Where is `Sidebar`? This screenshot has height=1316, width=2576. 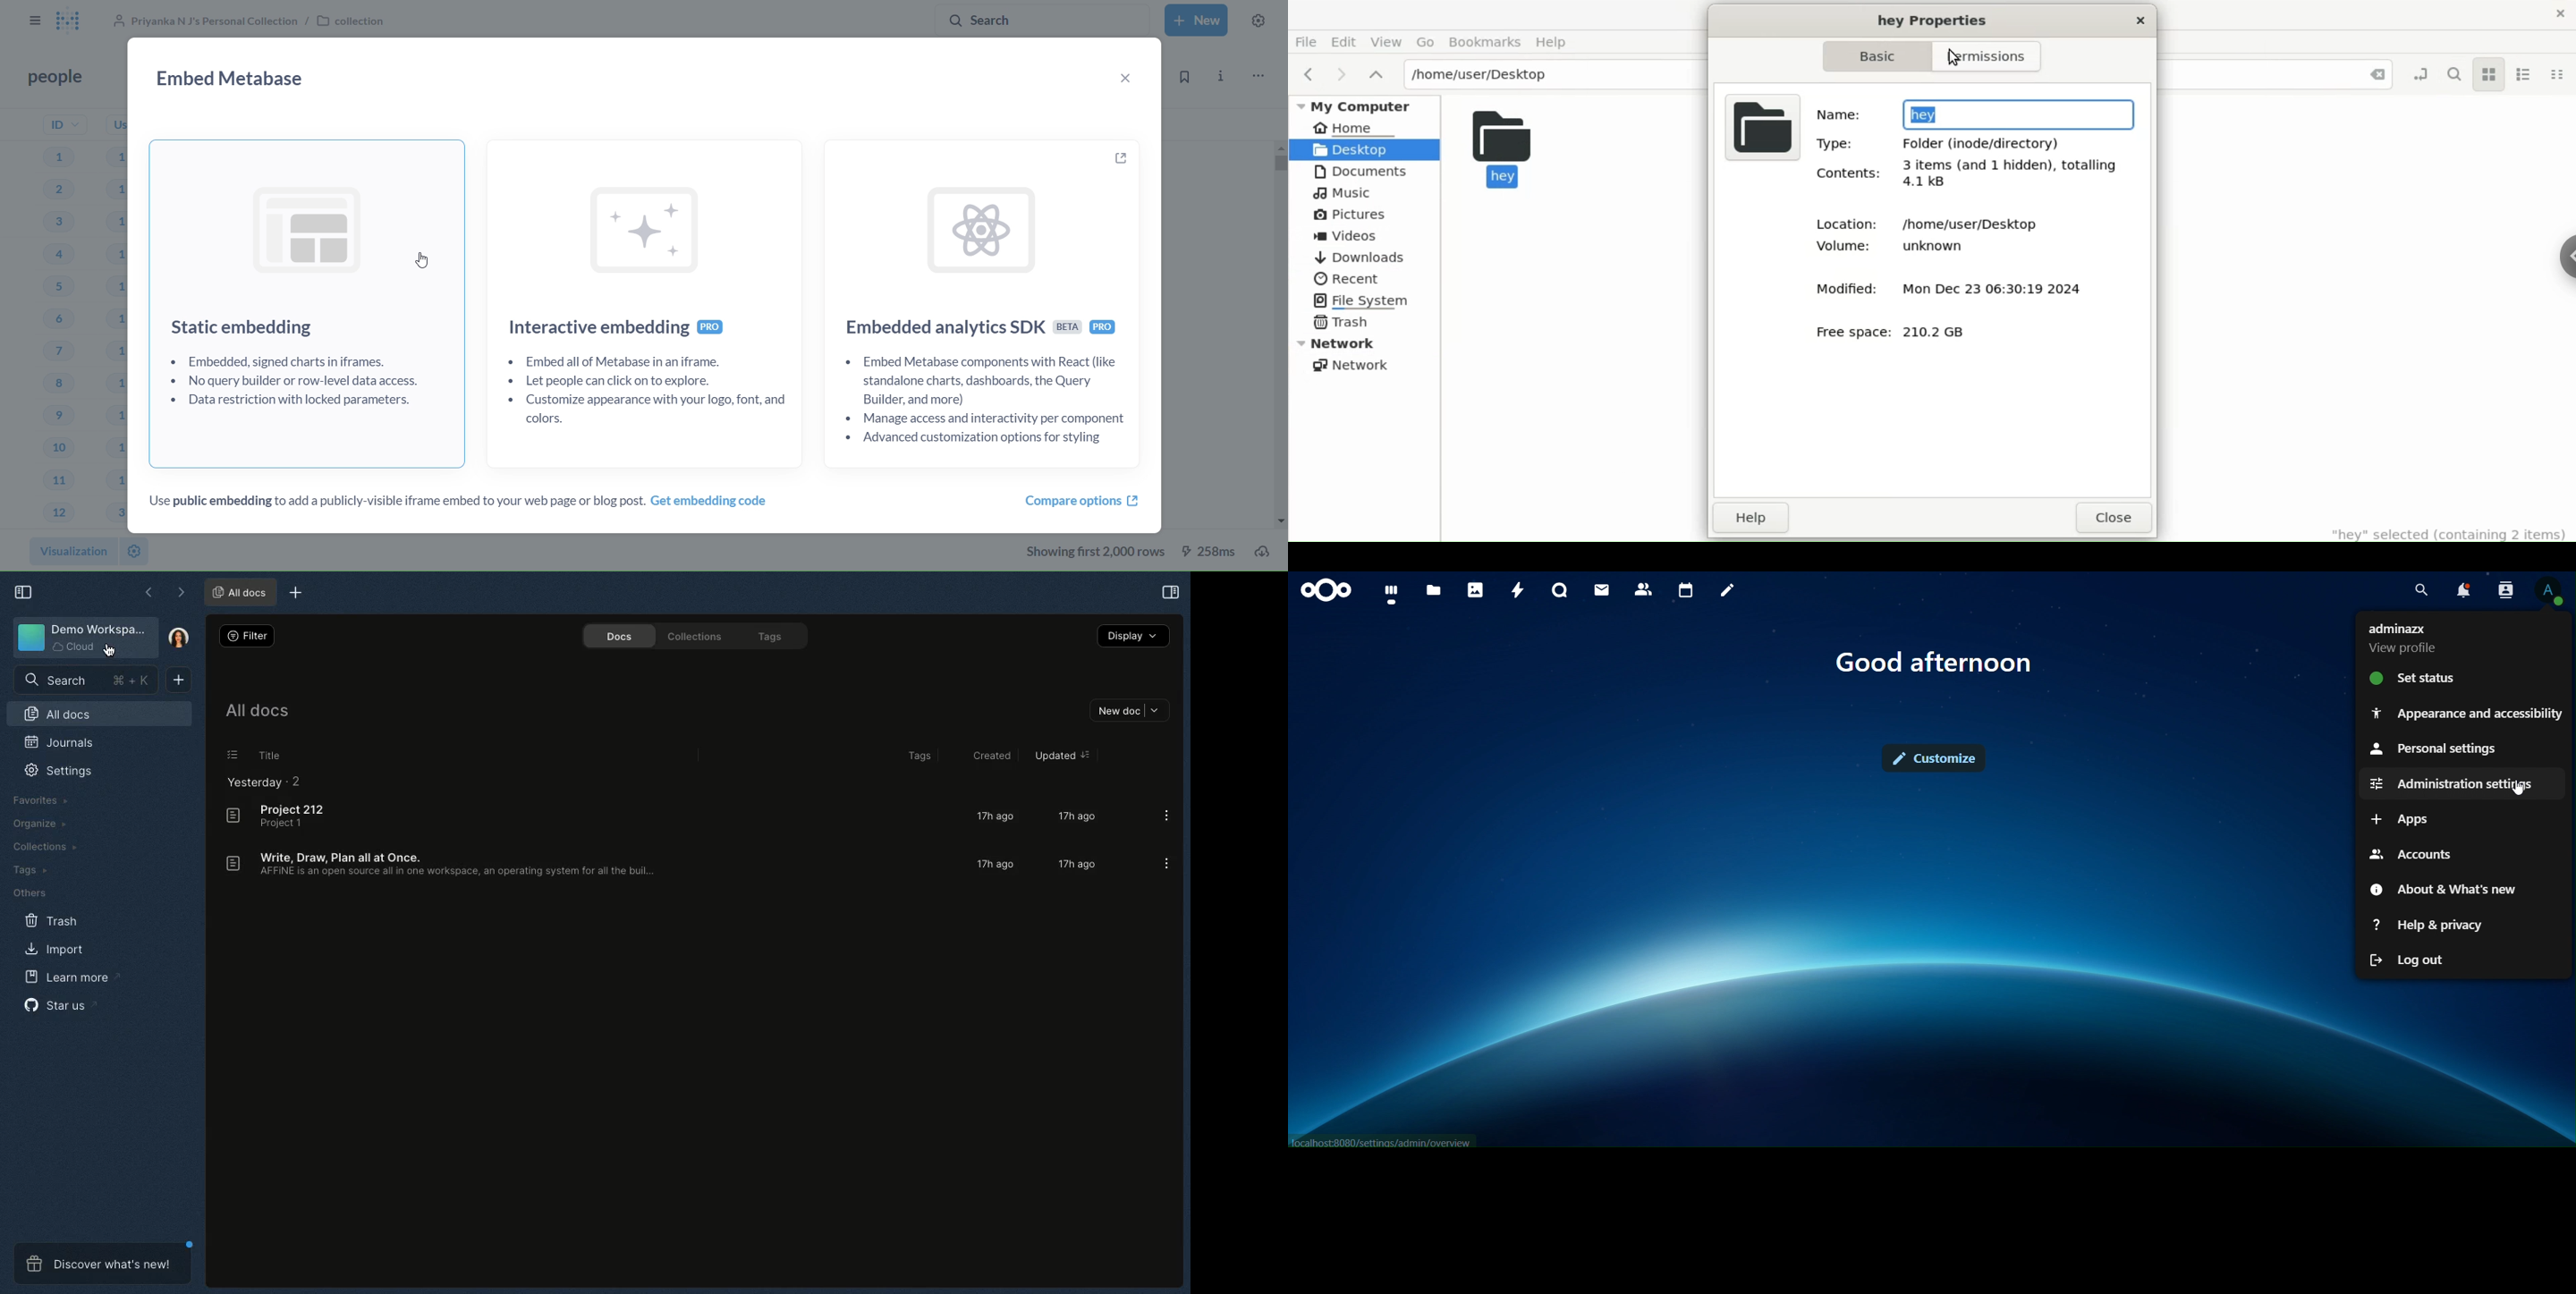
Sidebar is located at coordinates (2561, 250).